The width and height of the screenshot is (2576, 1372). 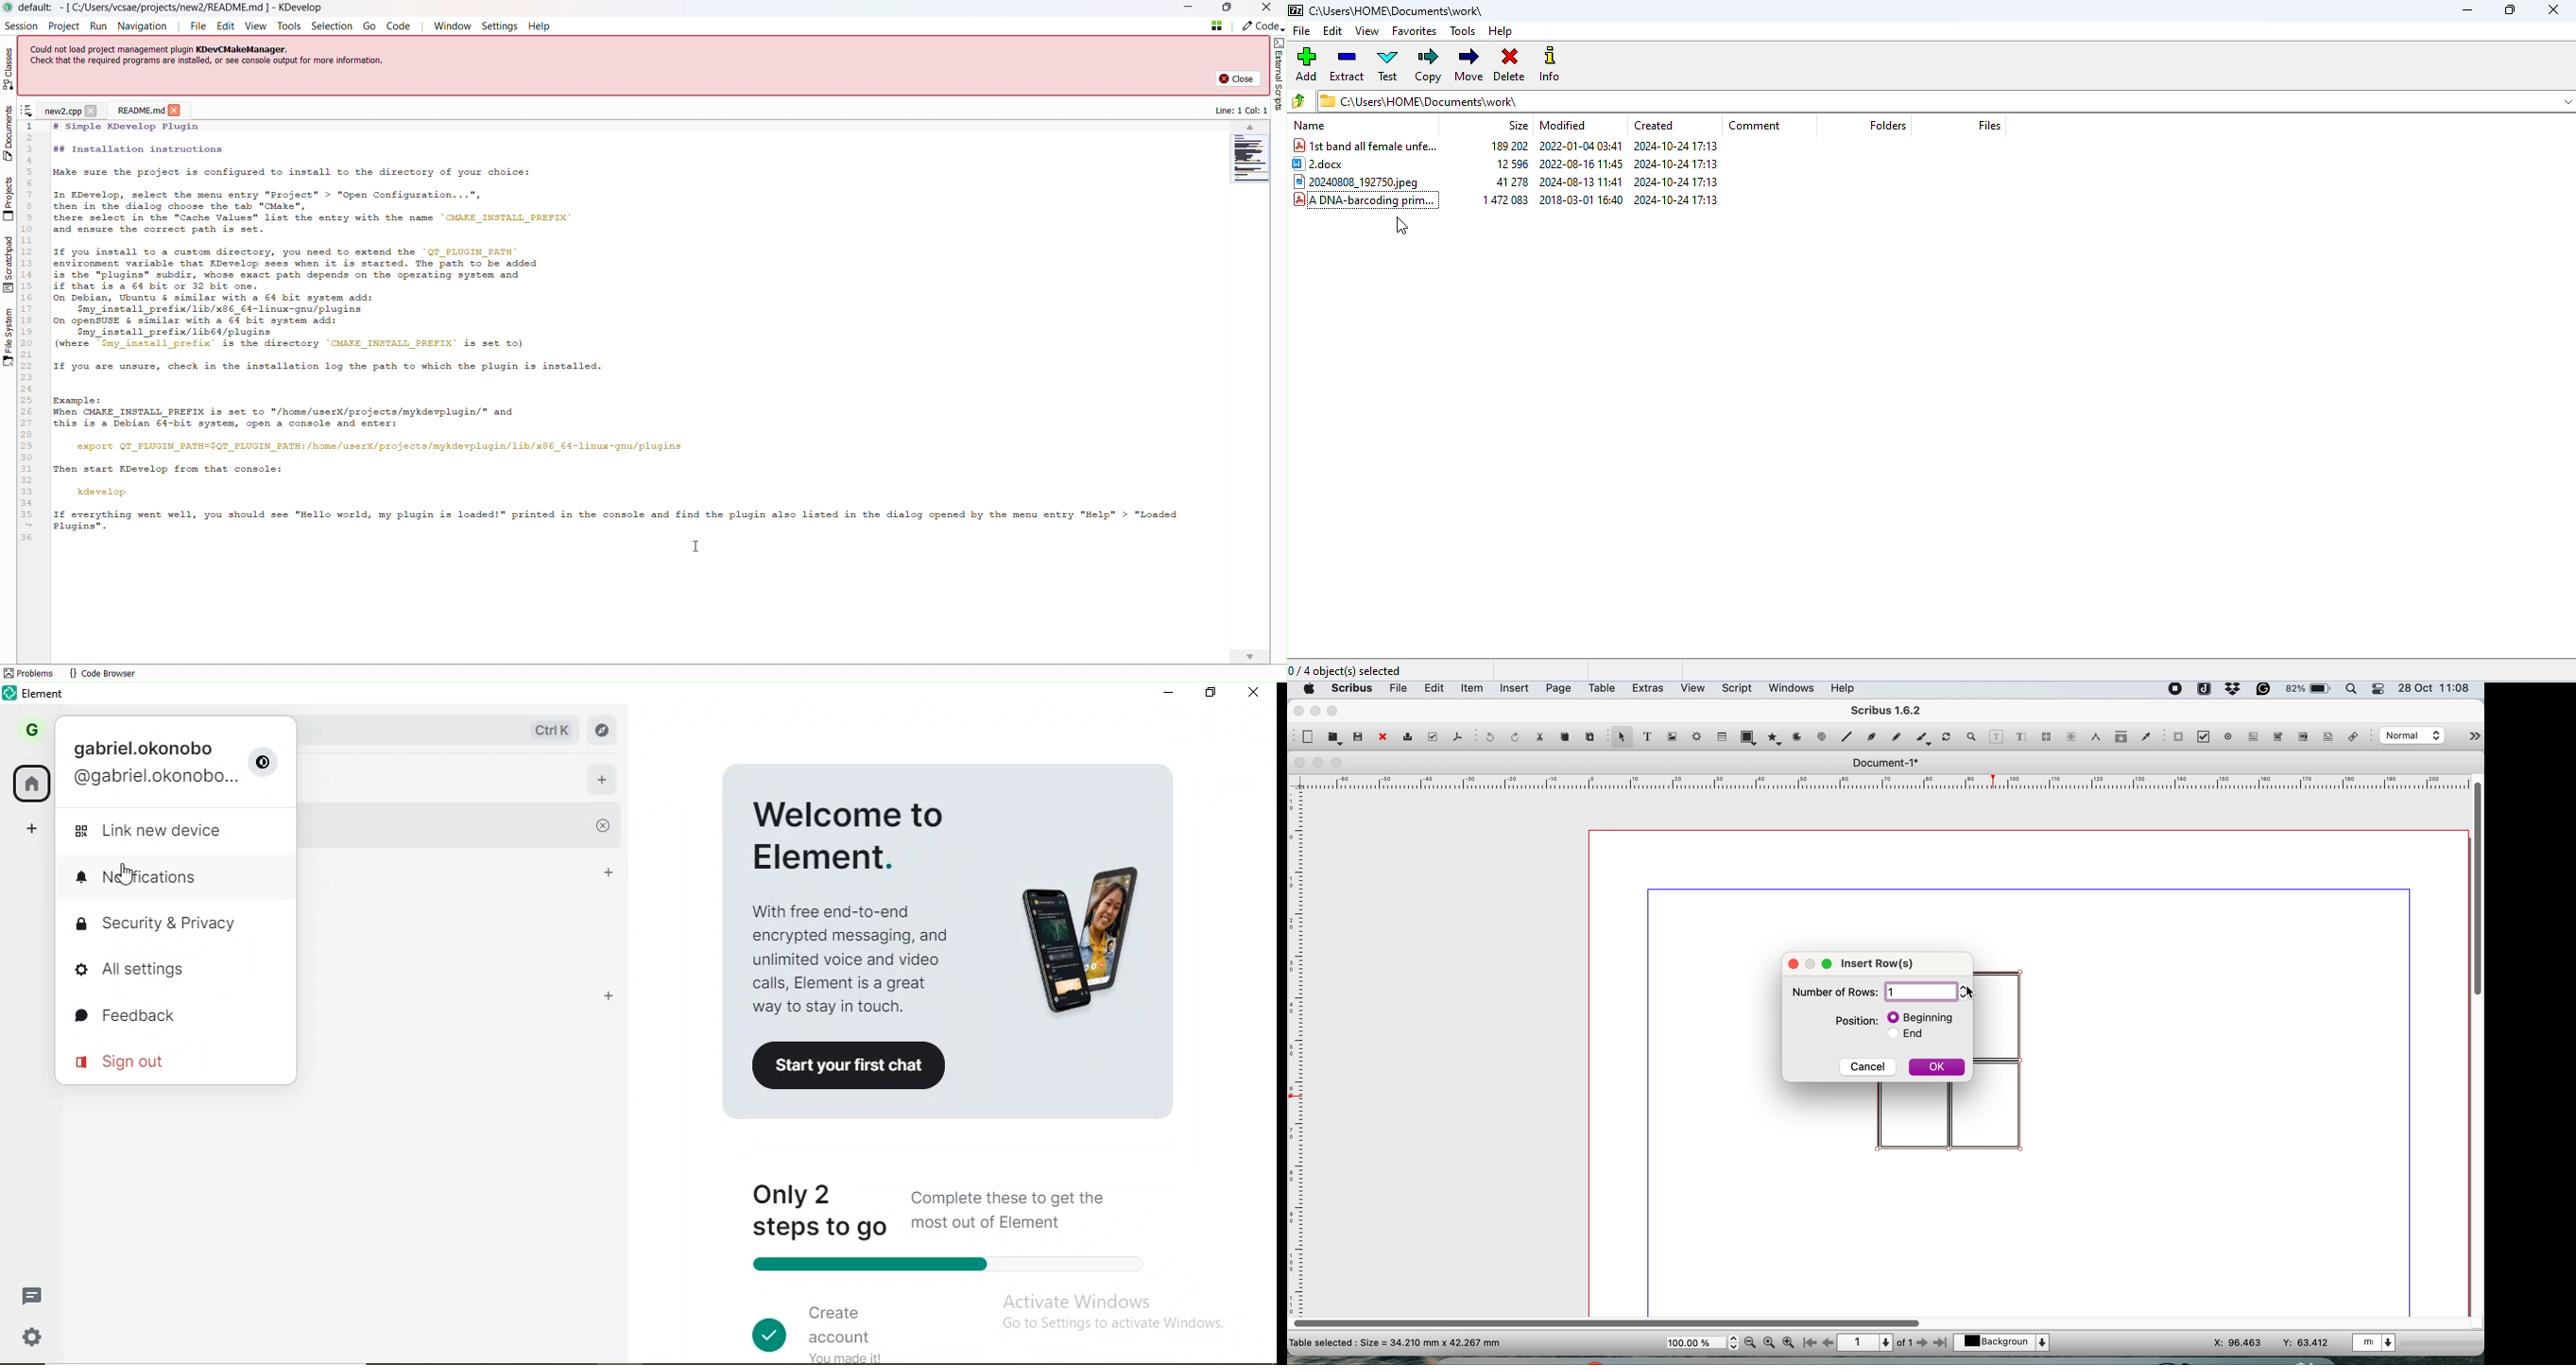 What do you see at coordinates (1848, 689) in the screenshot?
I see `help` at bounding box center [1848, 689].